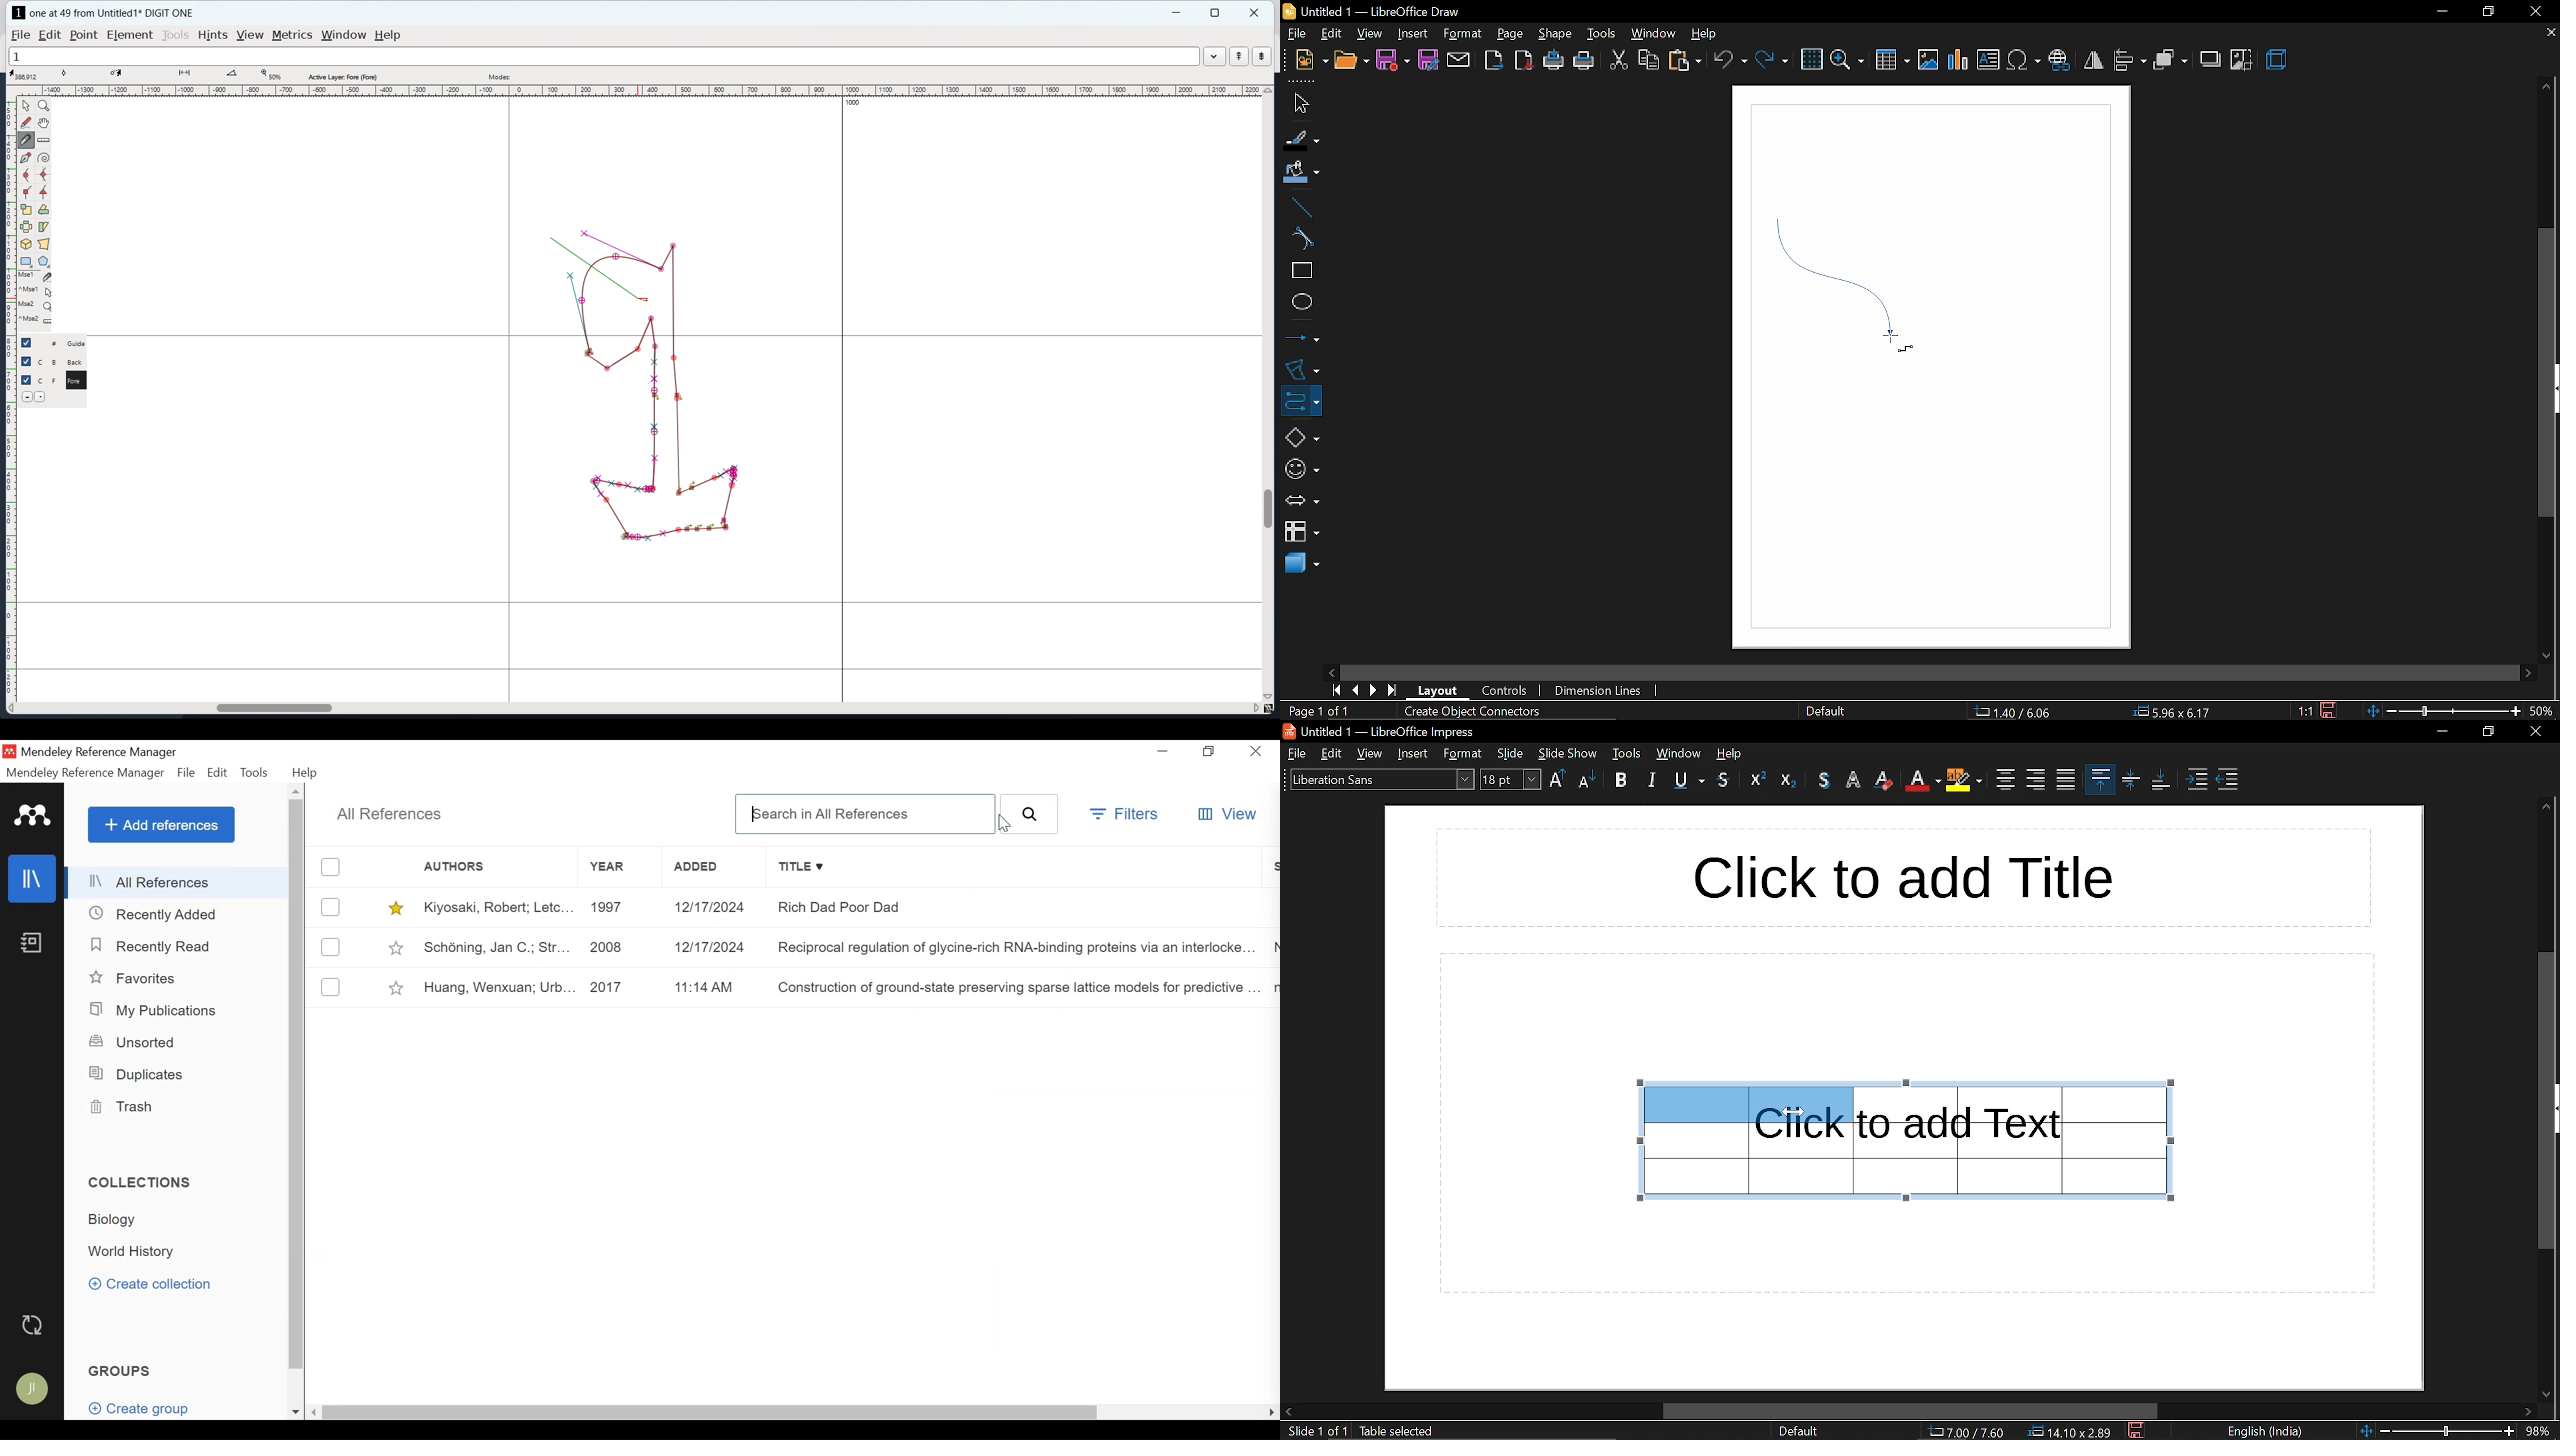 The image size is (2576, 1456). What do you see at coordinates (25, 159) in the screenshot?
I see `add a point then drag out its  control points` at bounding box center [25, 159].